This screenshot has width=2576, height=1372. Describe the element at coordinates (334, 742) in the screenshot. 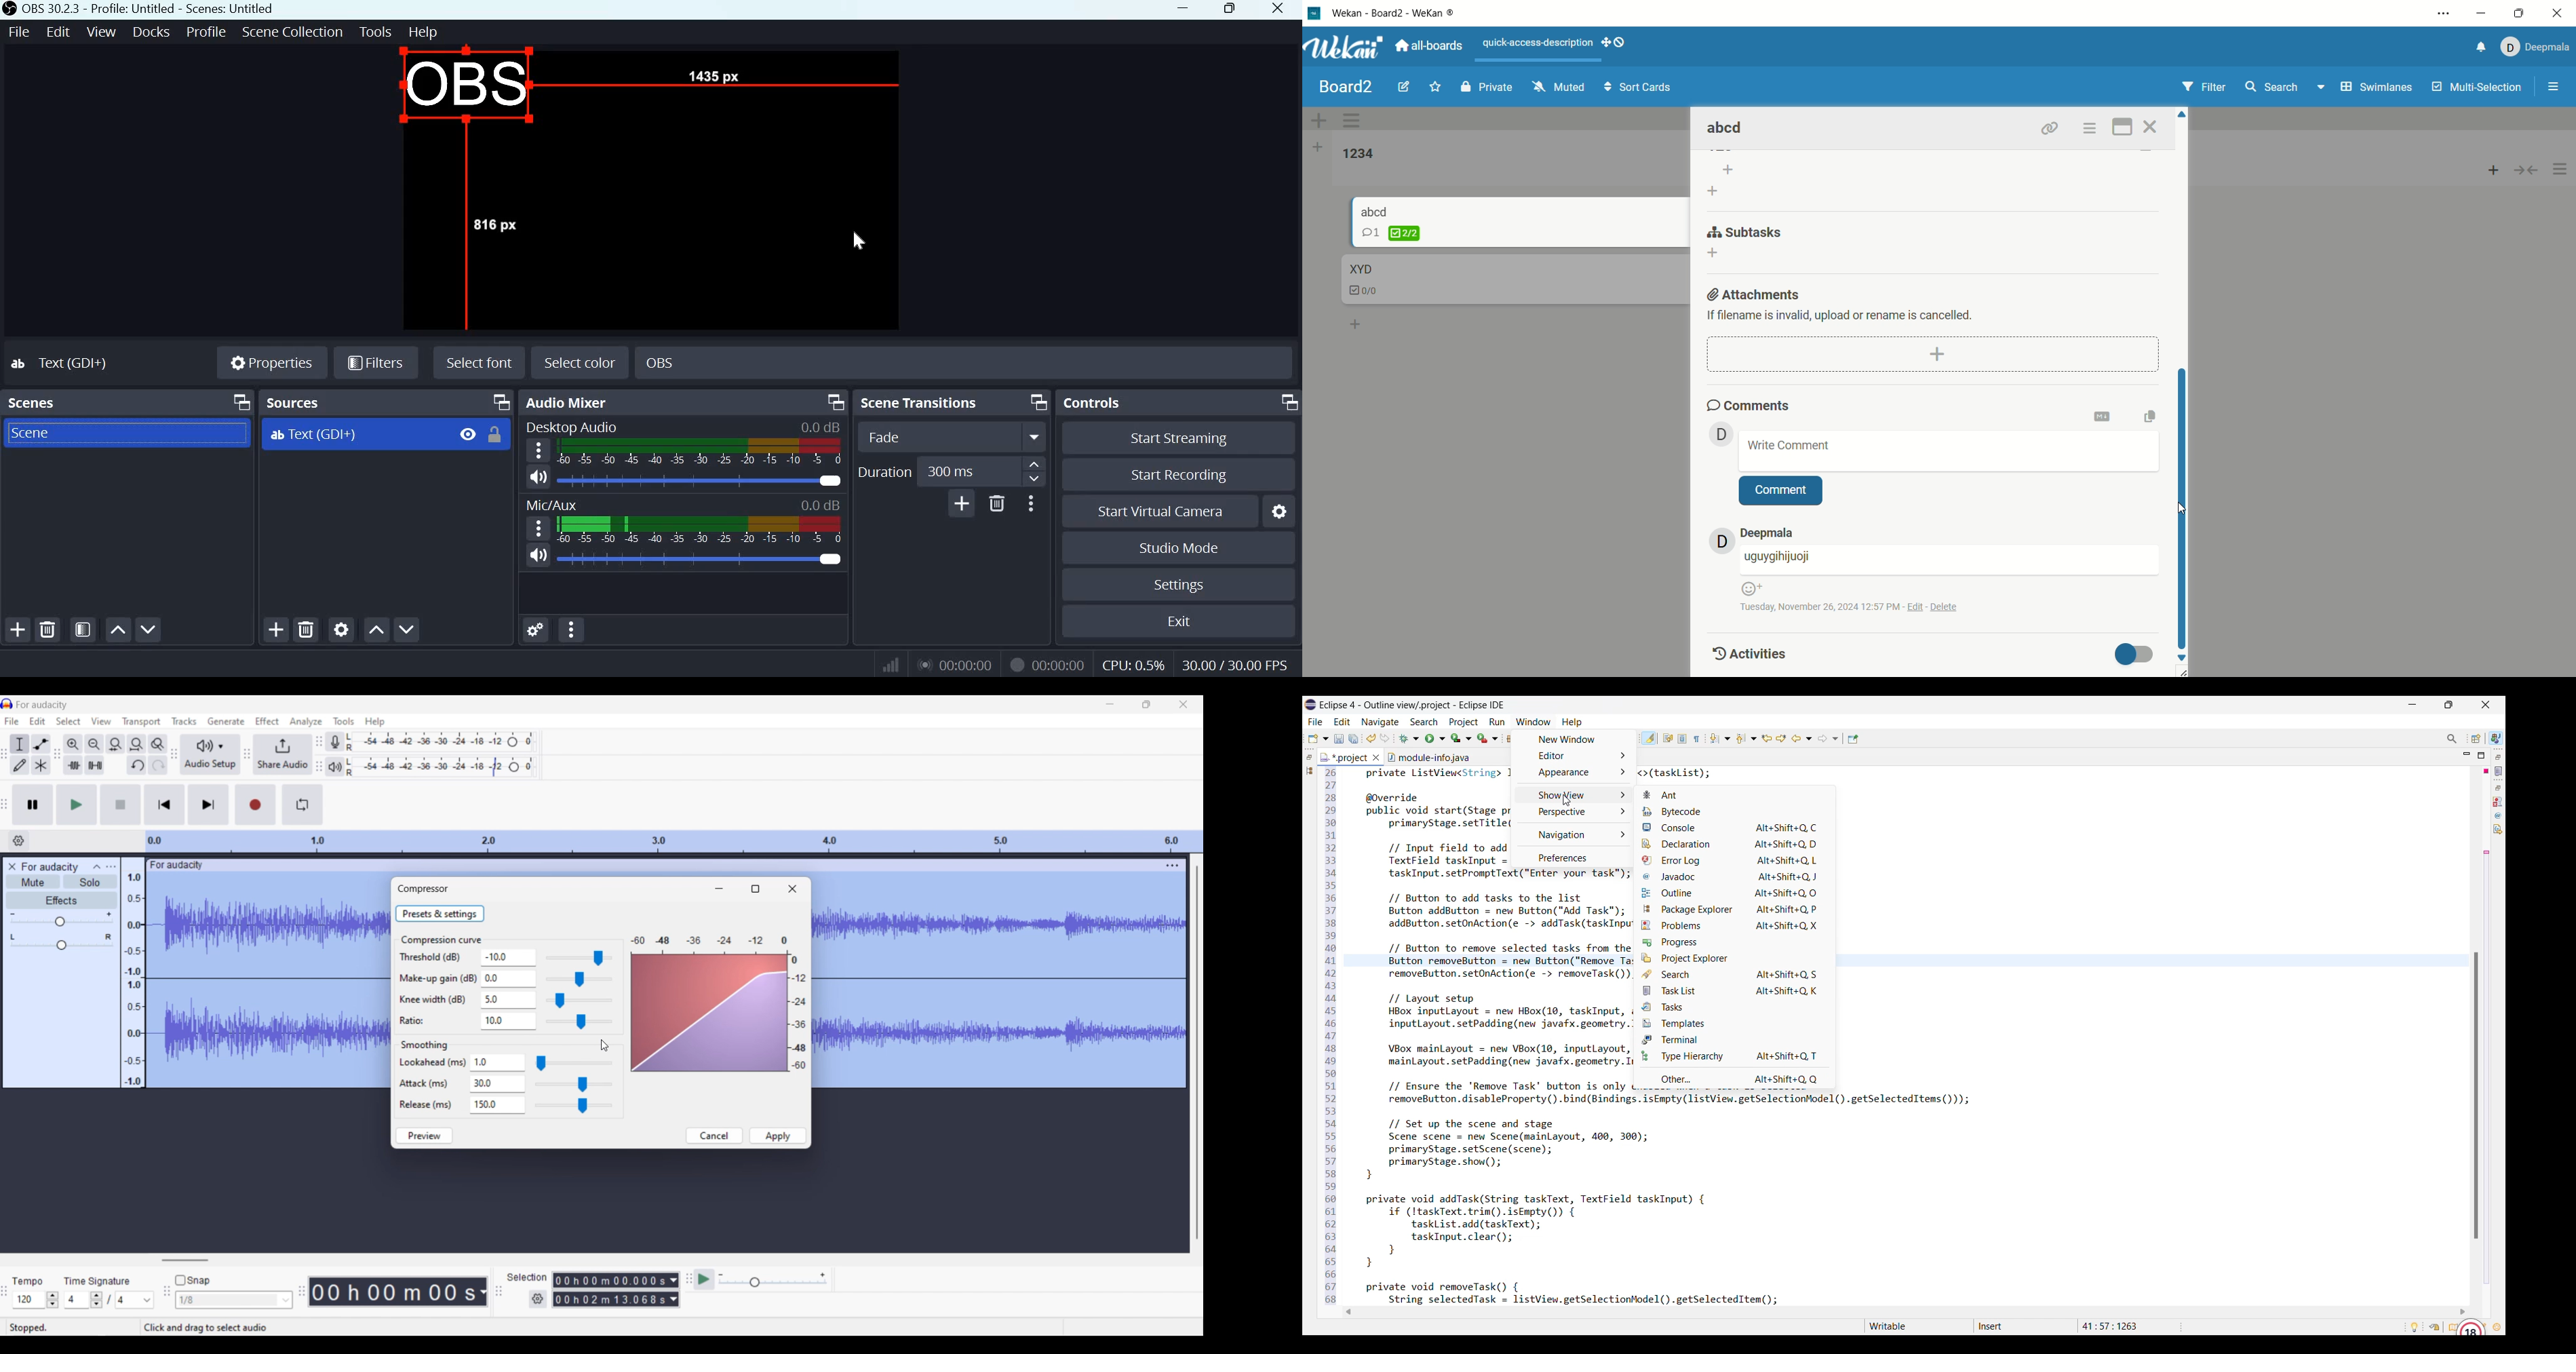

I see `Record meter` at that location.